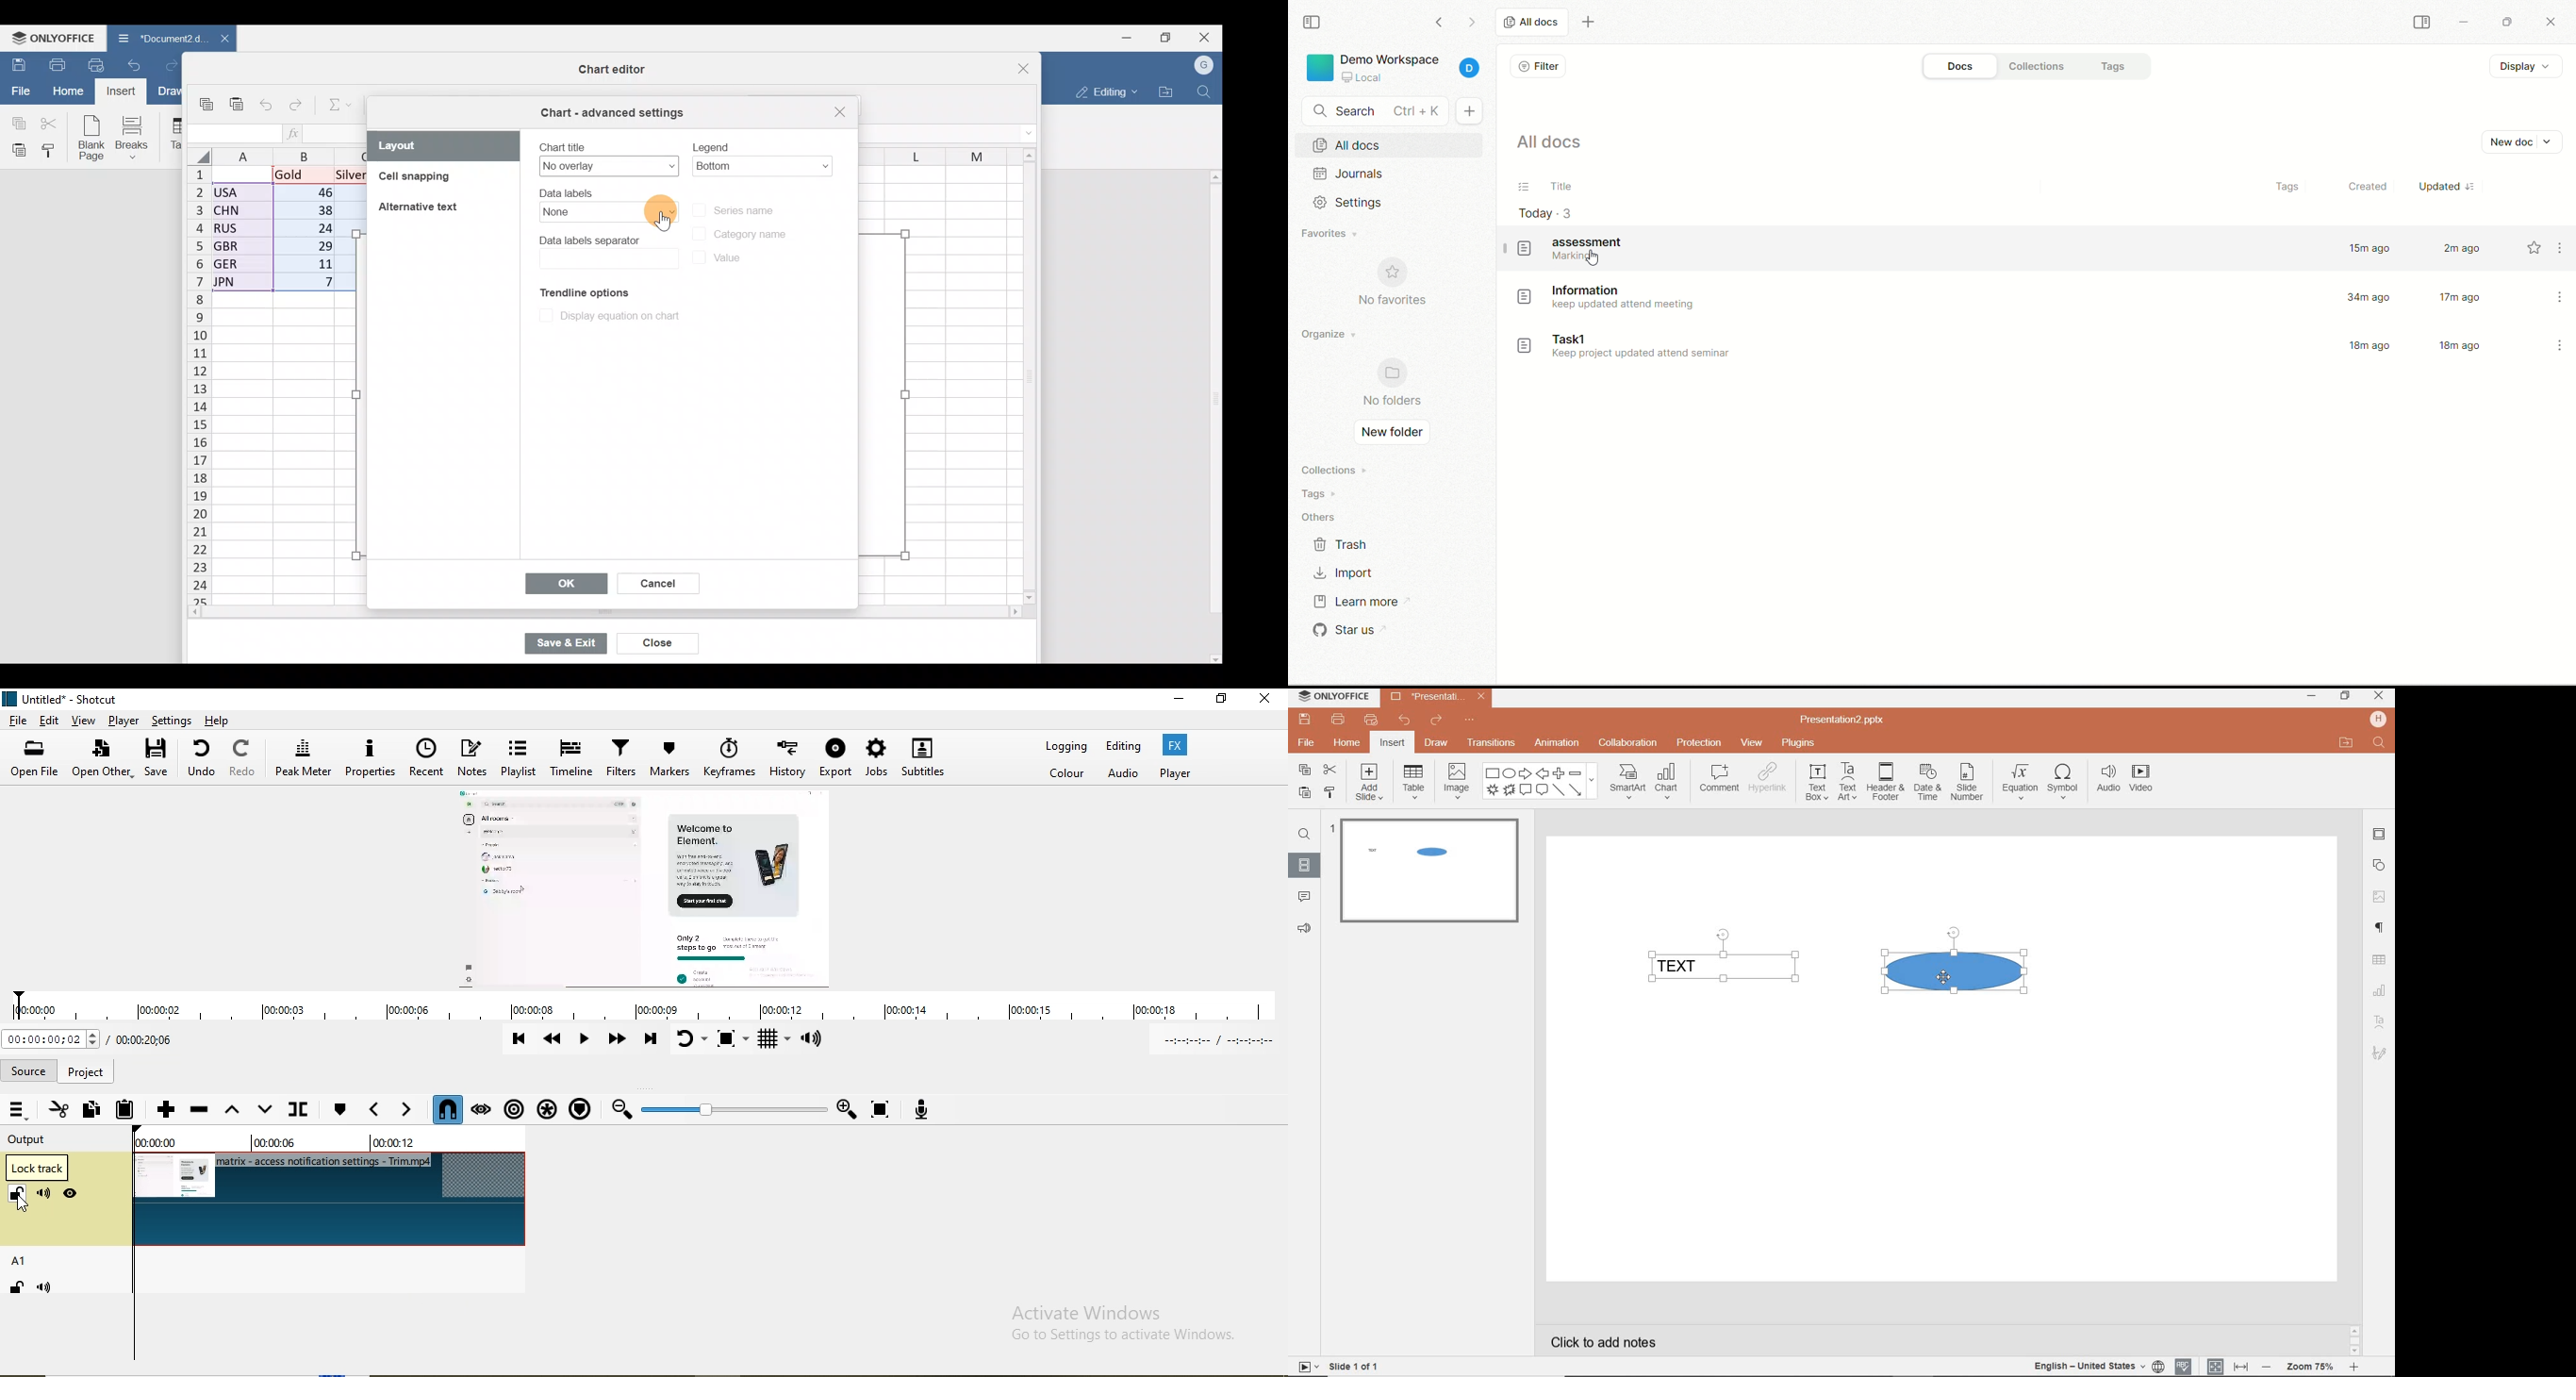 Image resolution: width=2576 pixels, height=1400 pixels. I want to click on Edit, so click(51, 722).